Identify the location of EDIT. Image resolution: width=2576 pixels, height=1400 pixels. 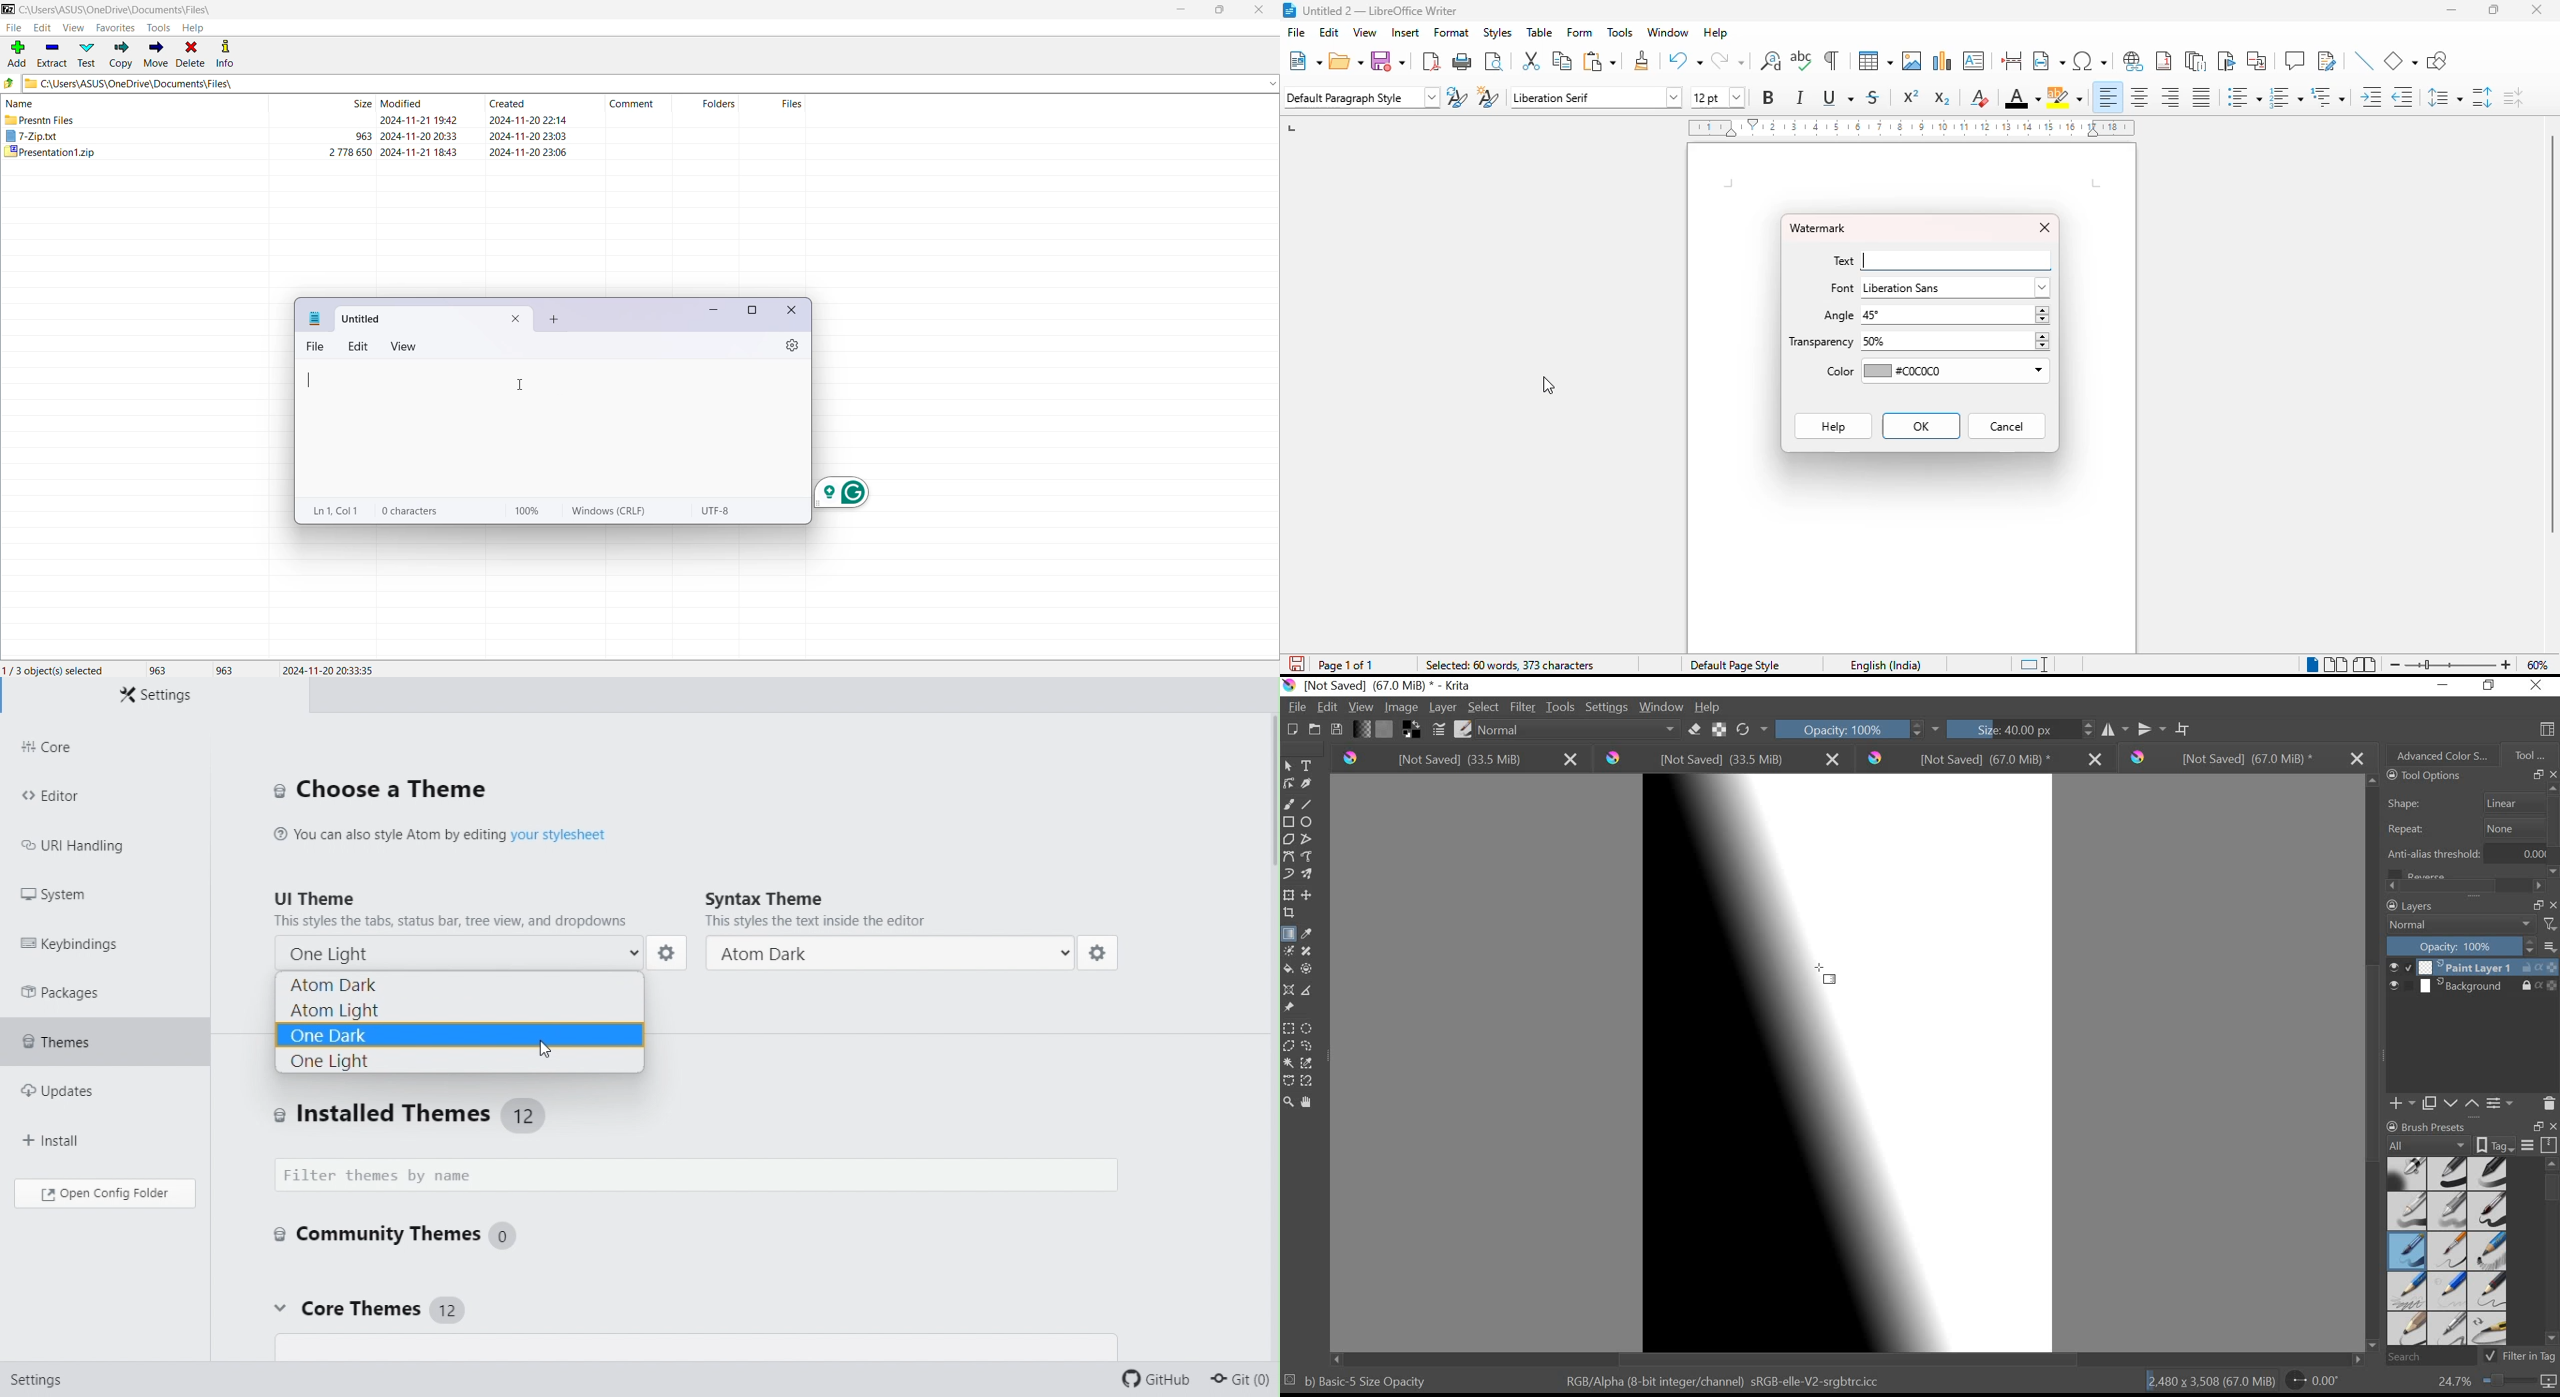
(1330, 706).